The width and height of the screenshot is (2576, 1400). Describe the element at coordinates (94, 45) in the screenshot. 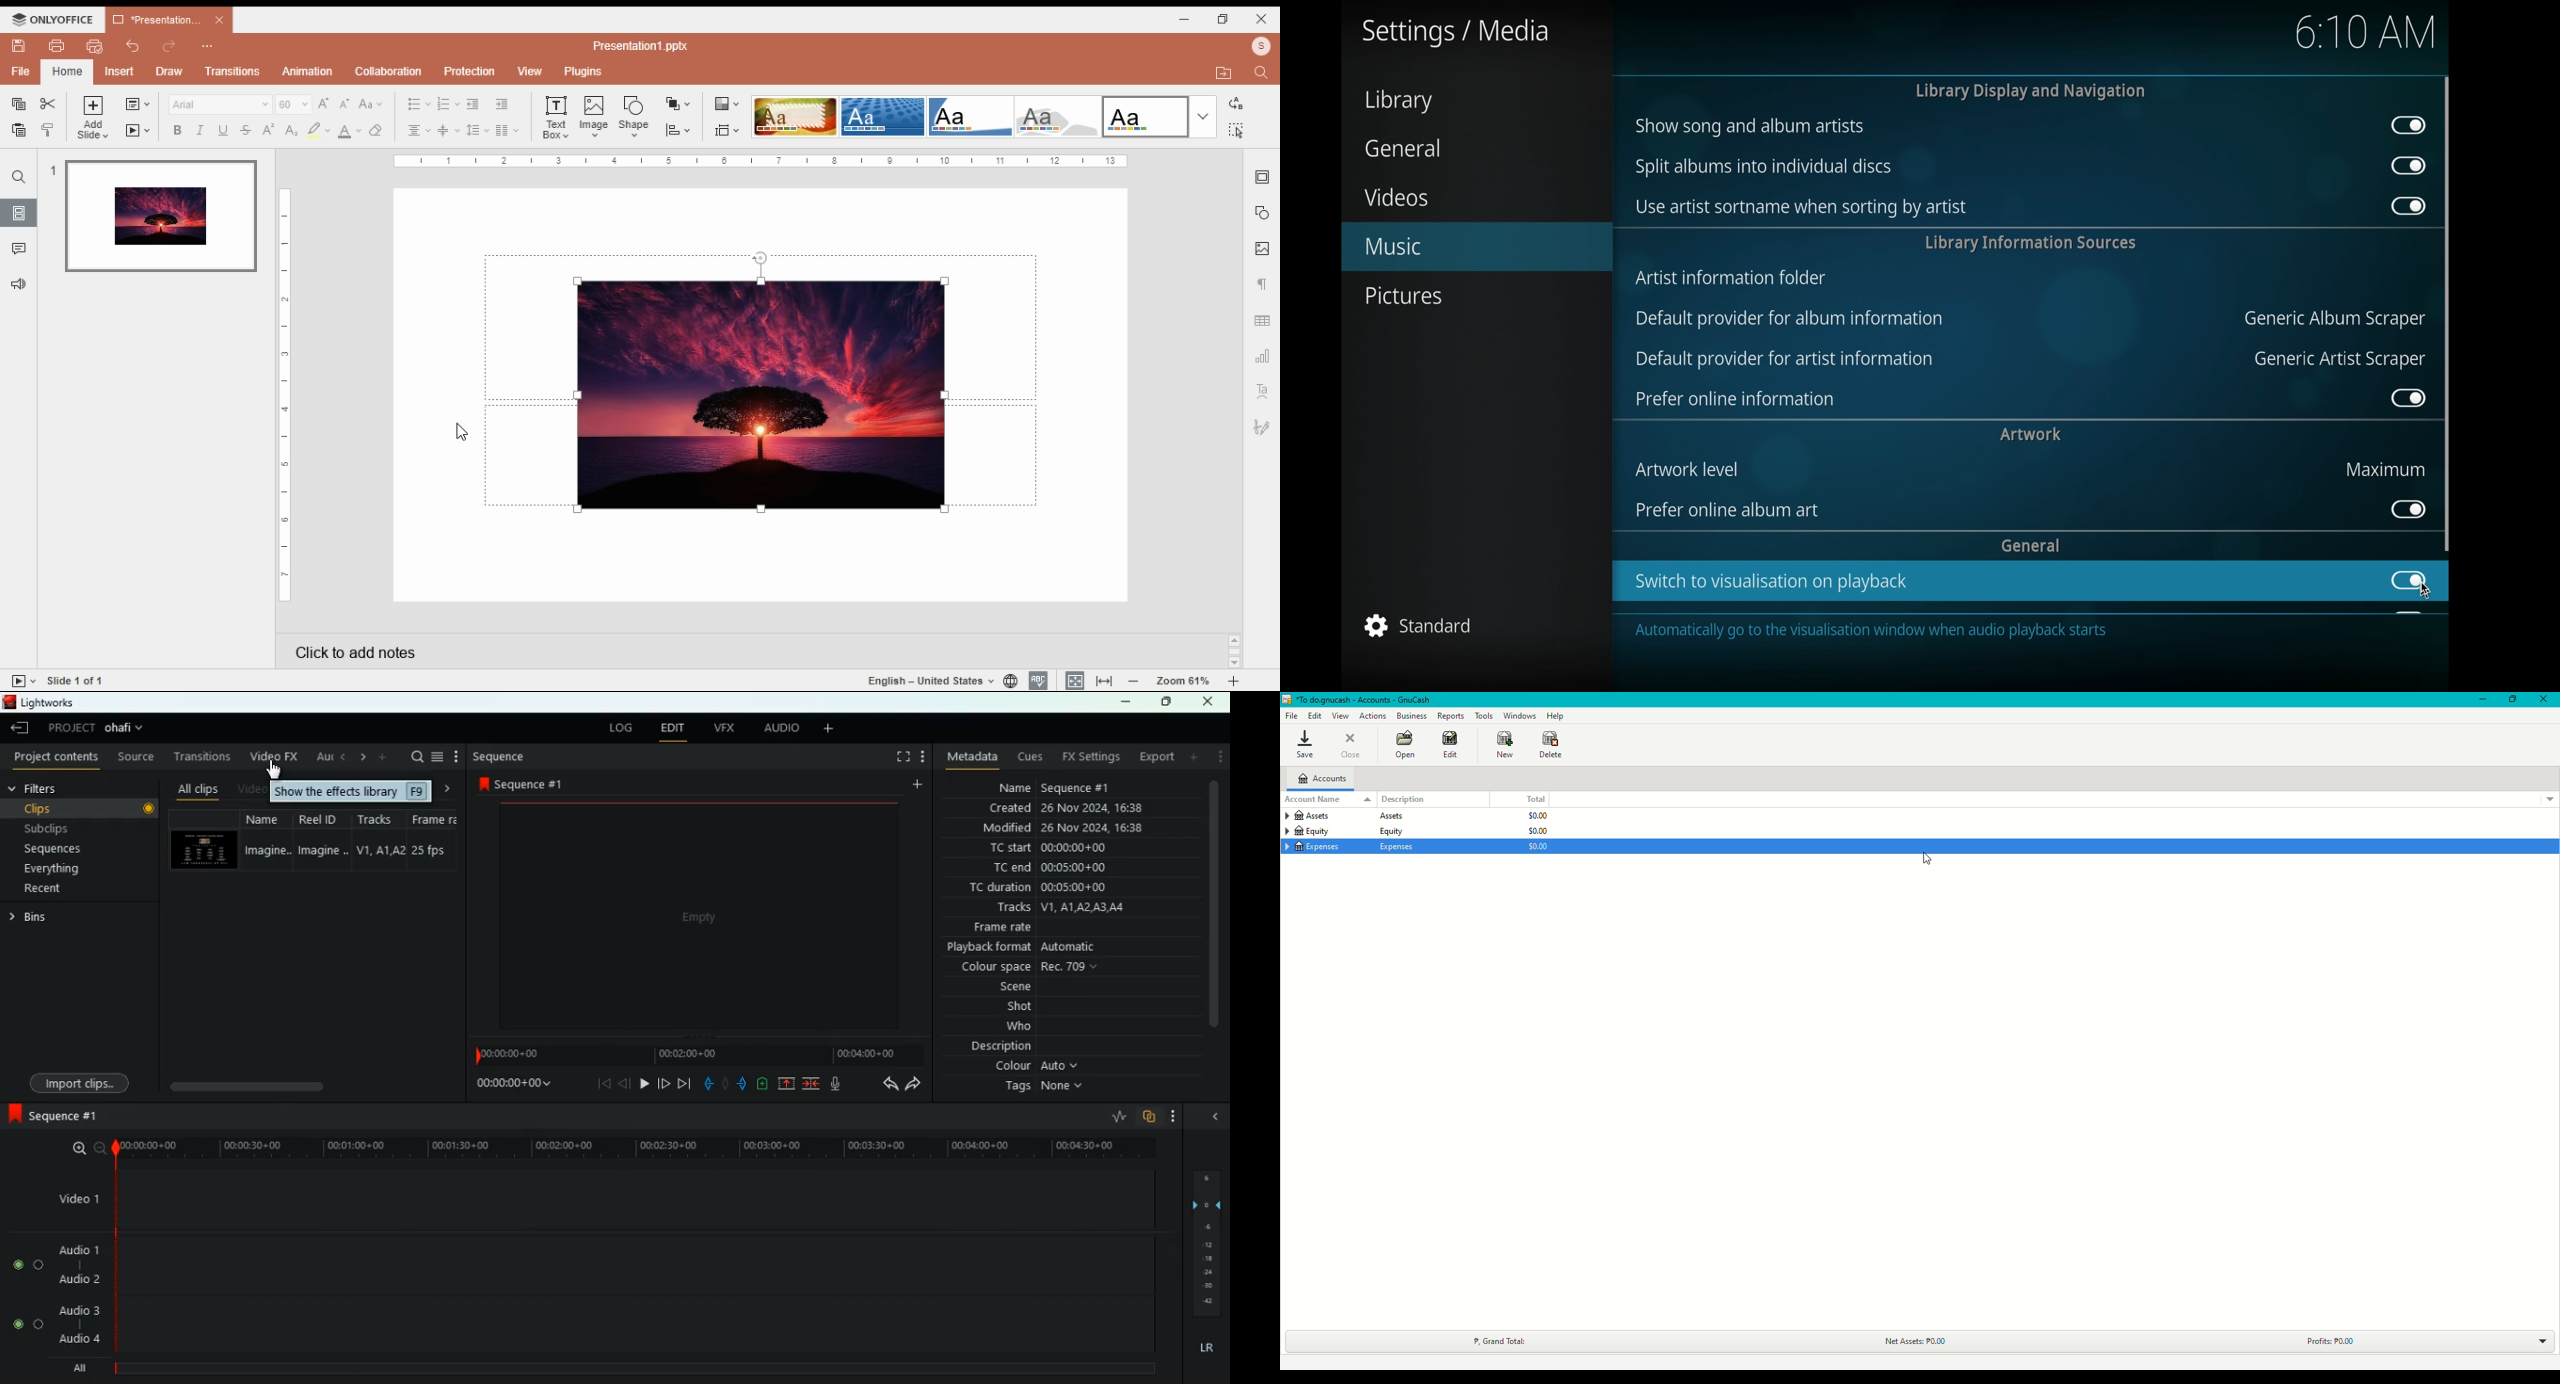

I see `quick print` at that location.